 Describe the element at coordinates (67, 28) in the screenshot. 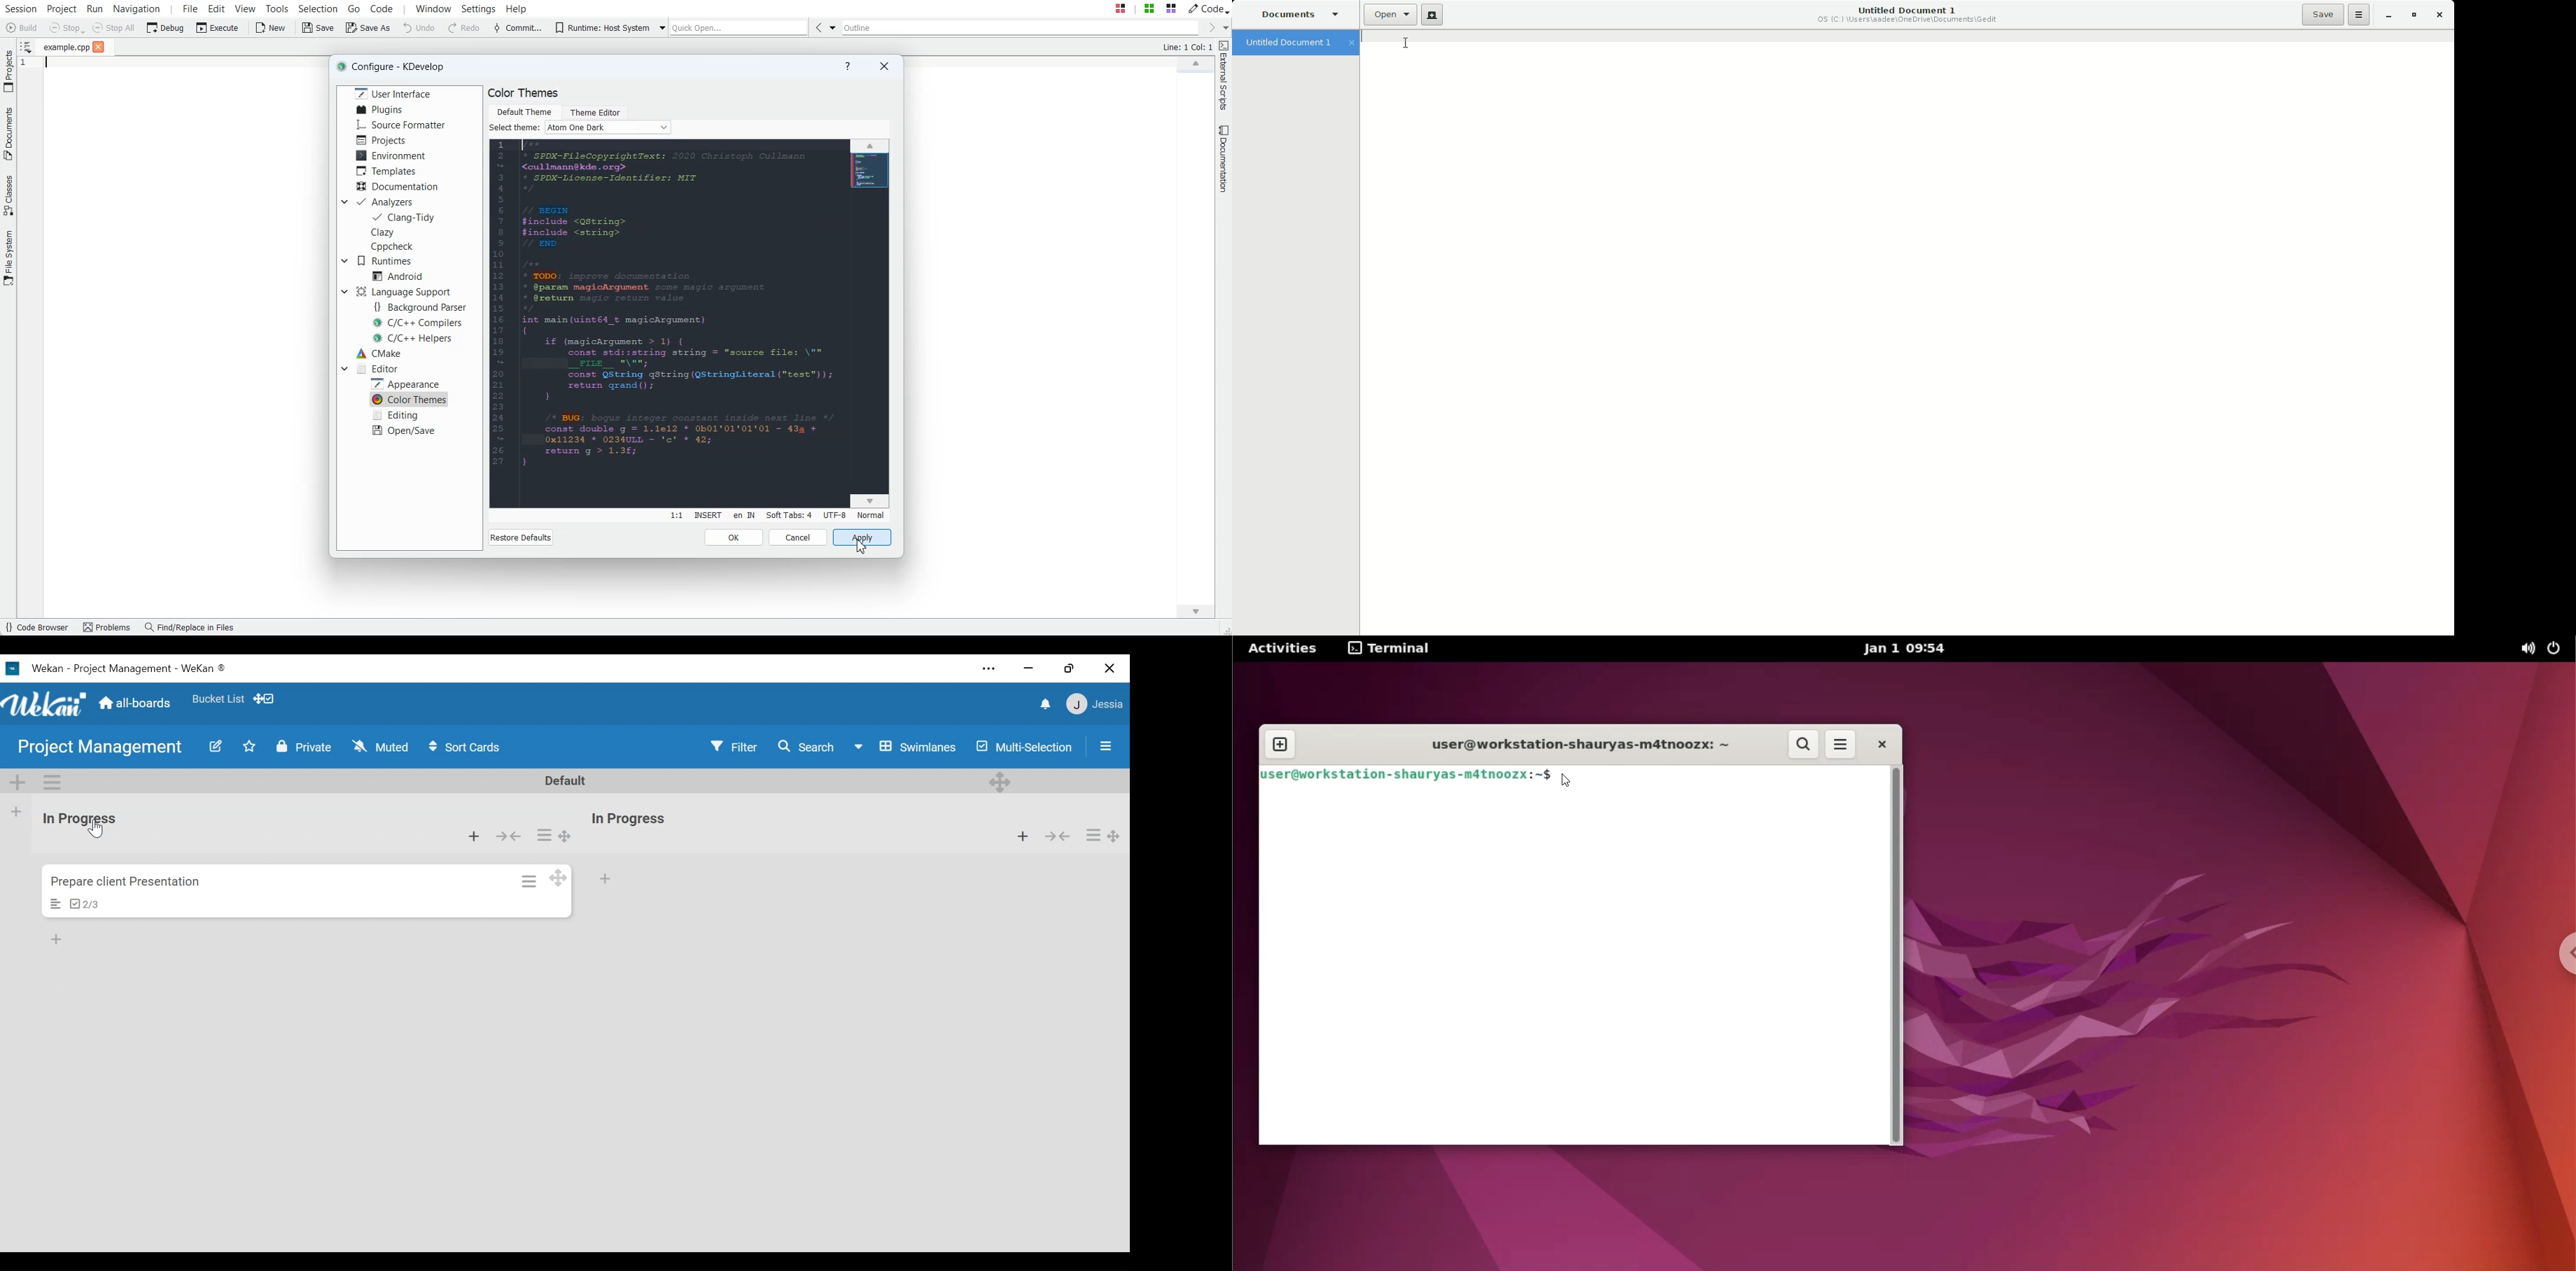

I see `Stop` at that location.